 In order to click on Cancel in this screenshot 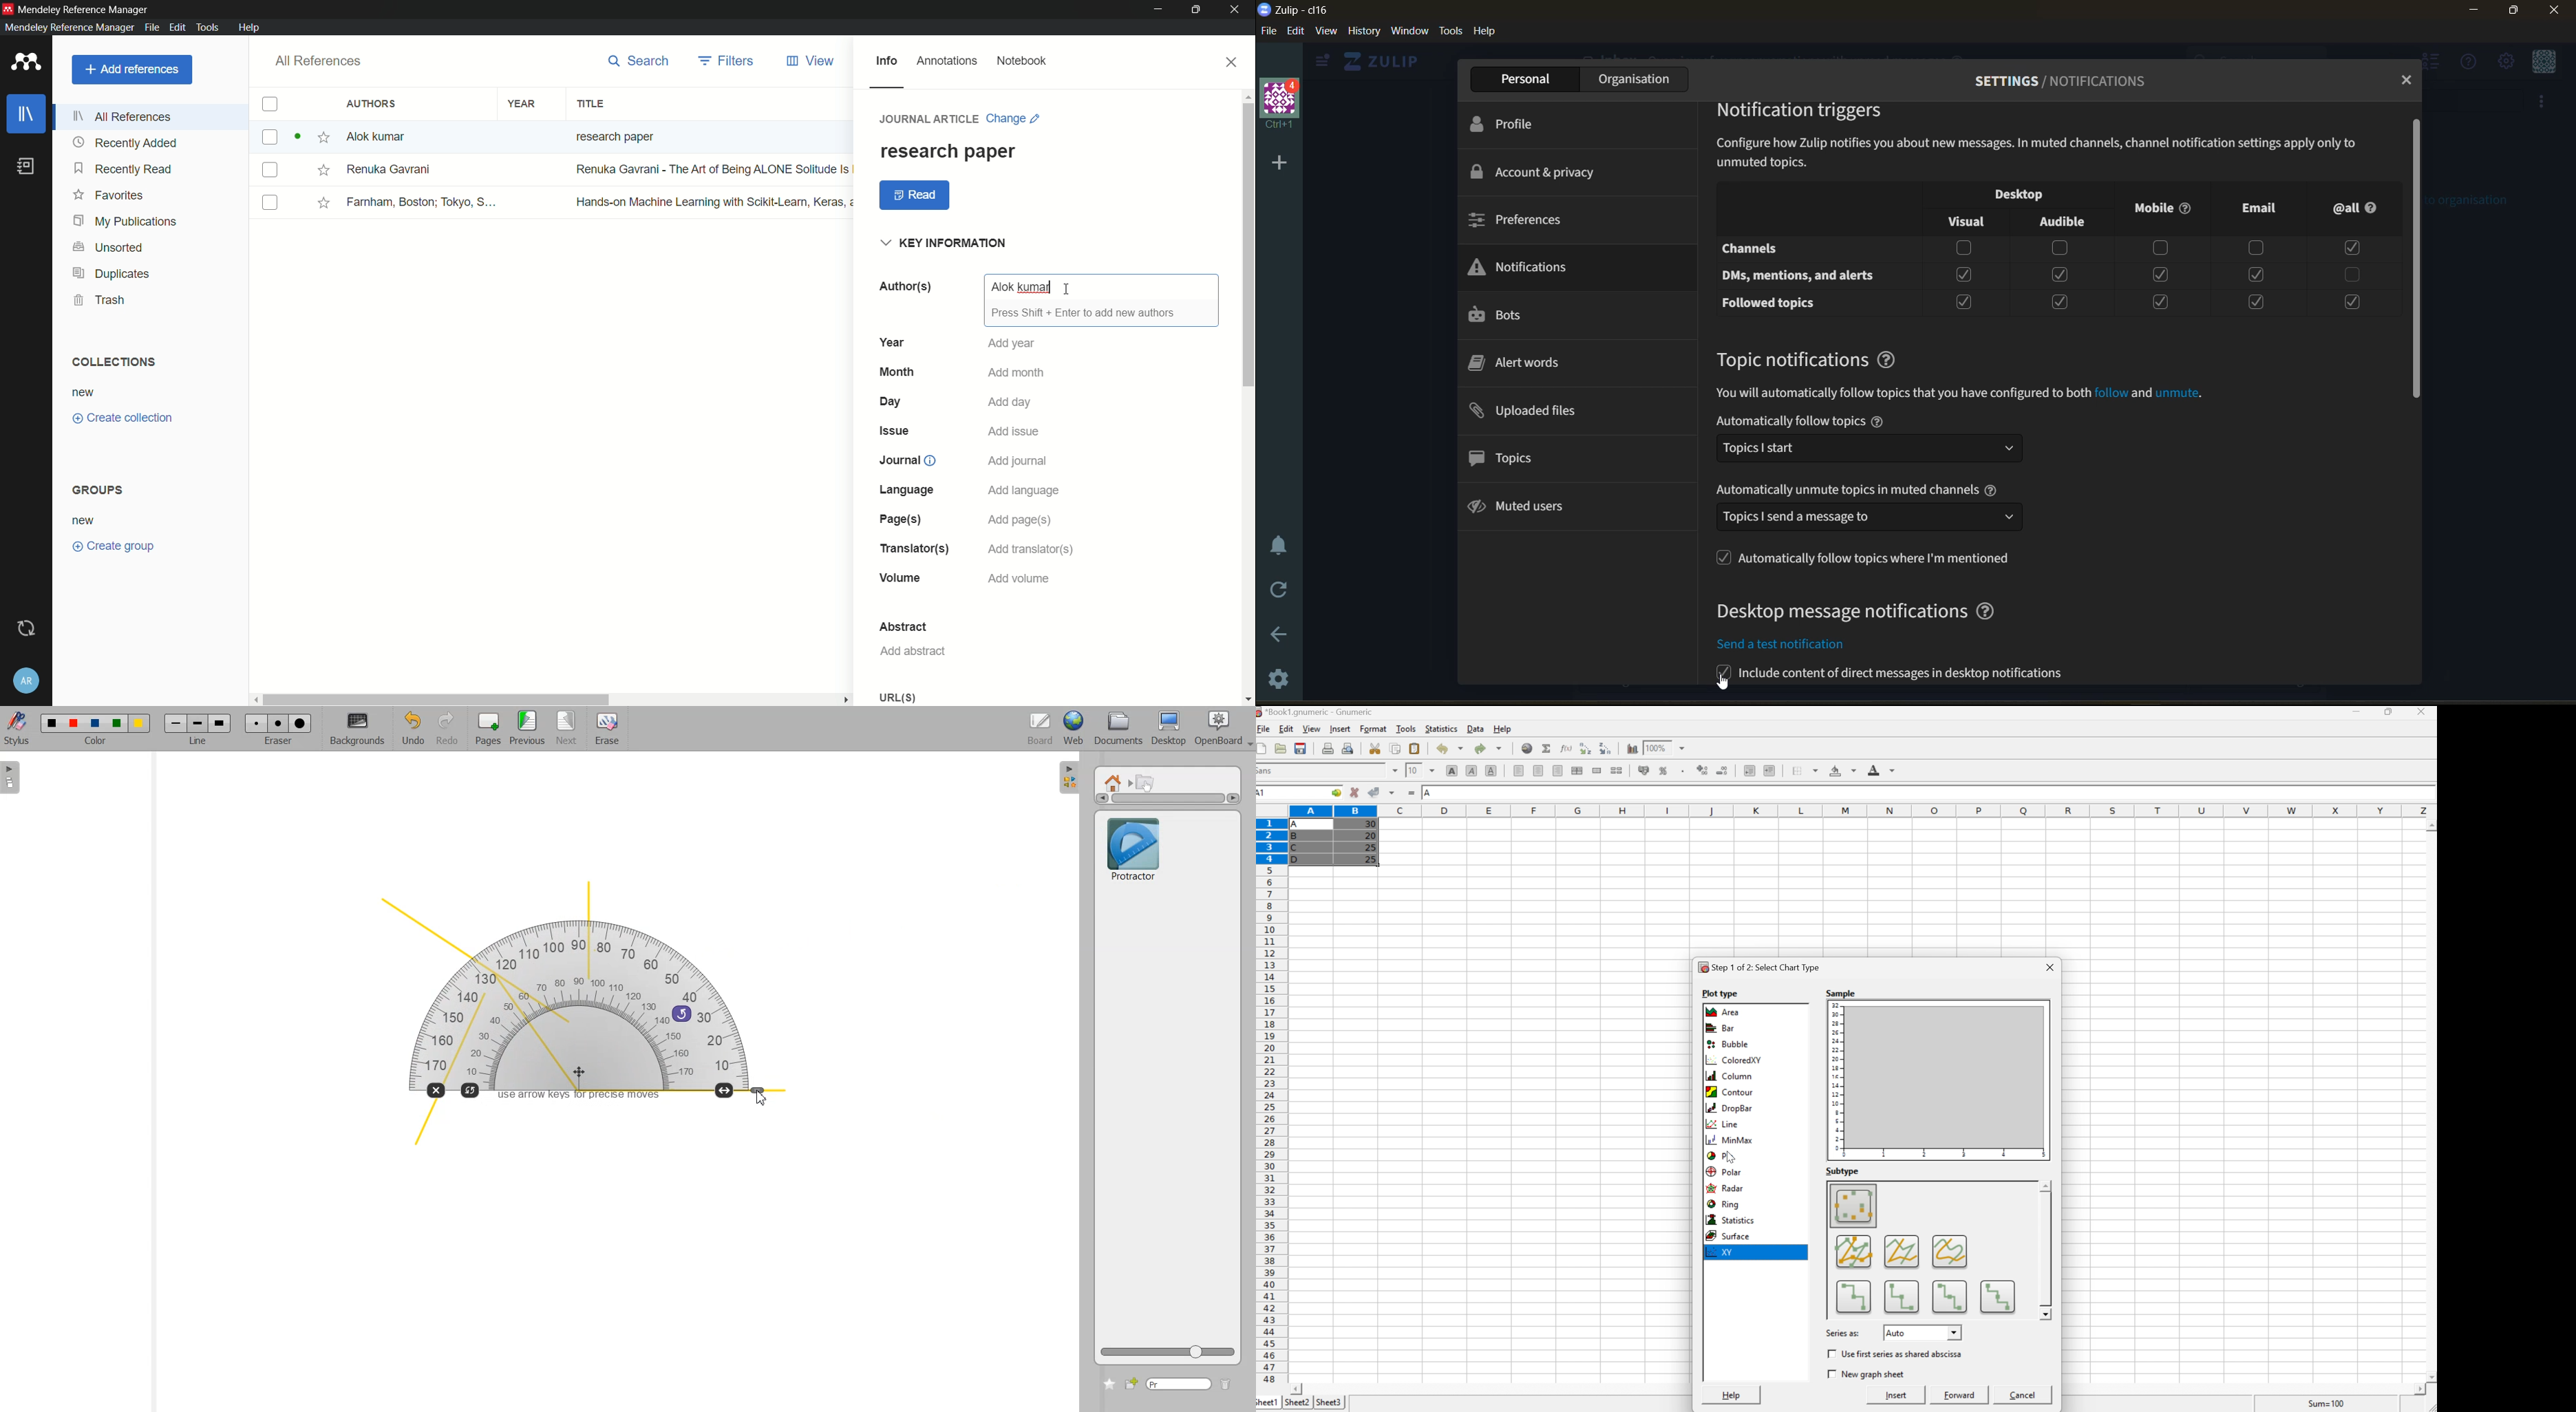, I will do `click(2025, 1395)`.